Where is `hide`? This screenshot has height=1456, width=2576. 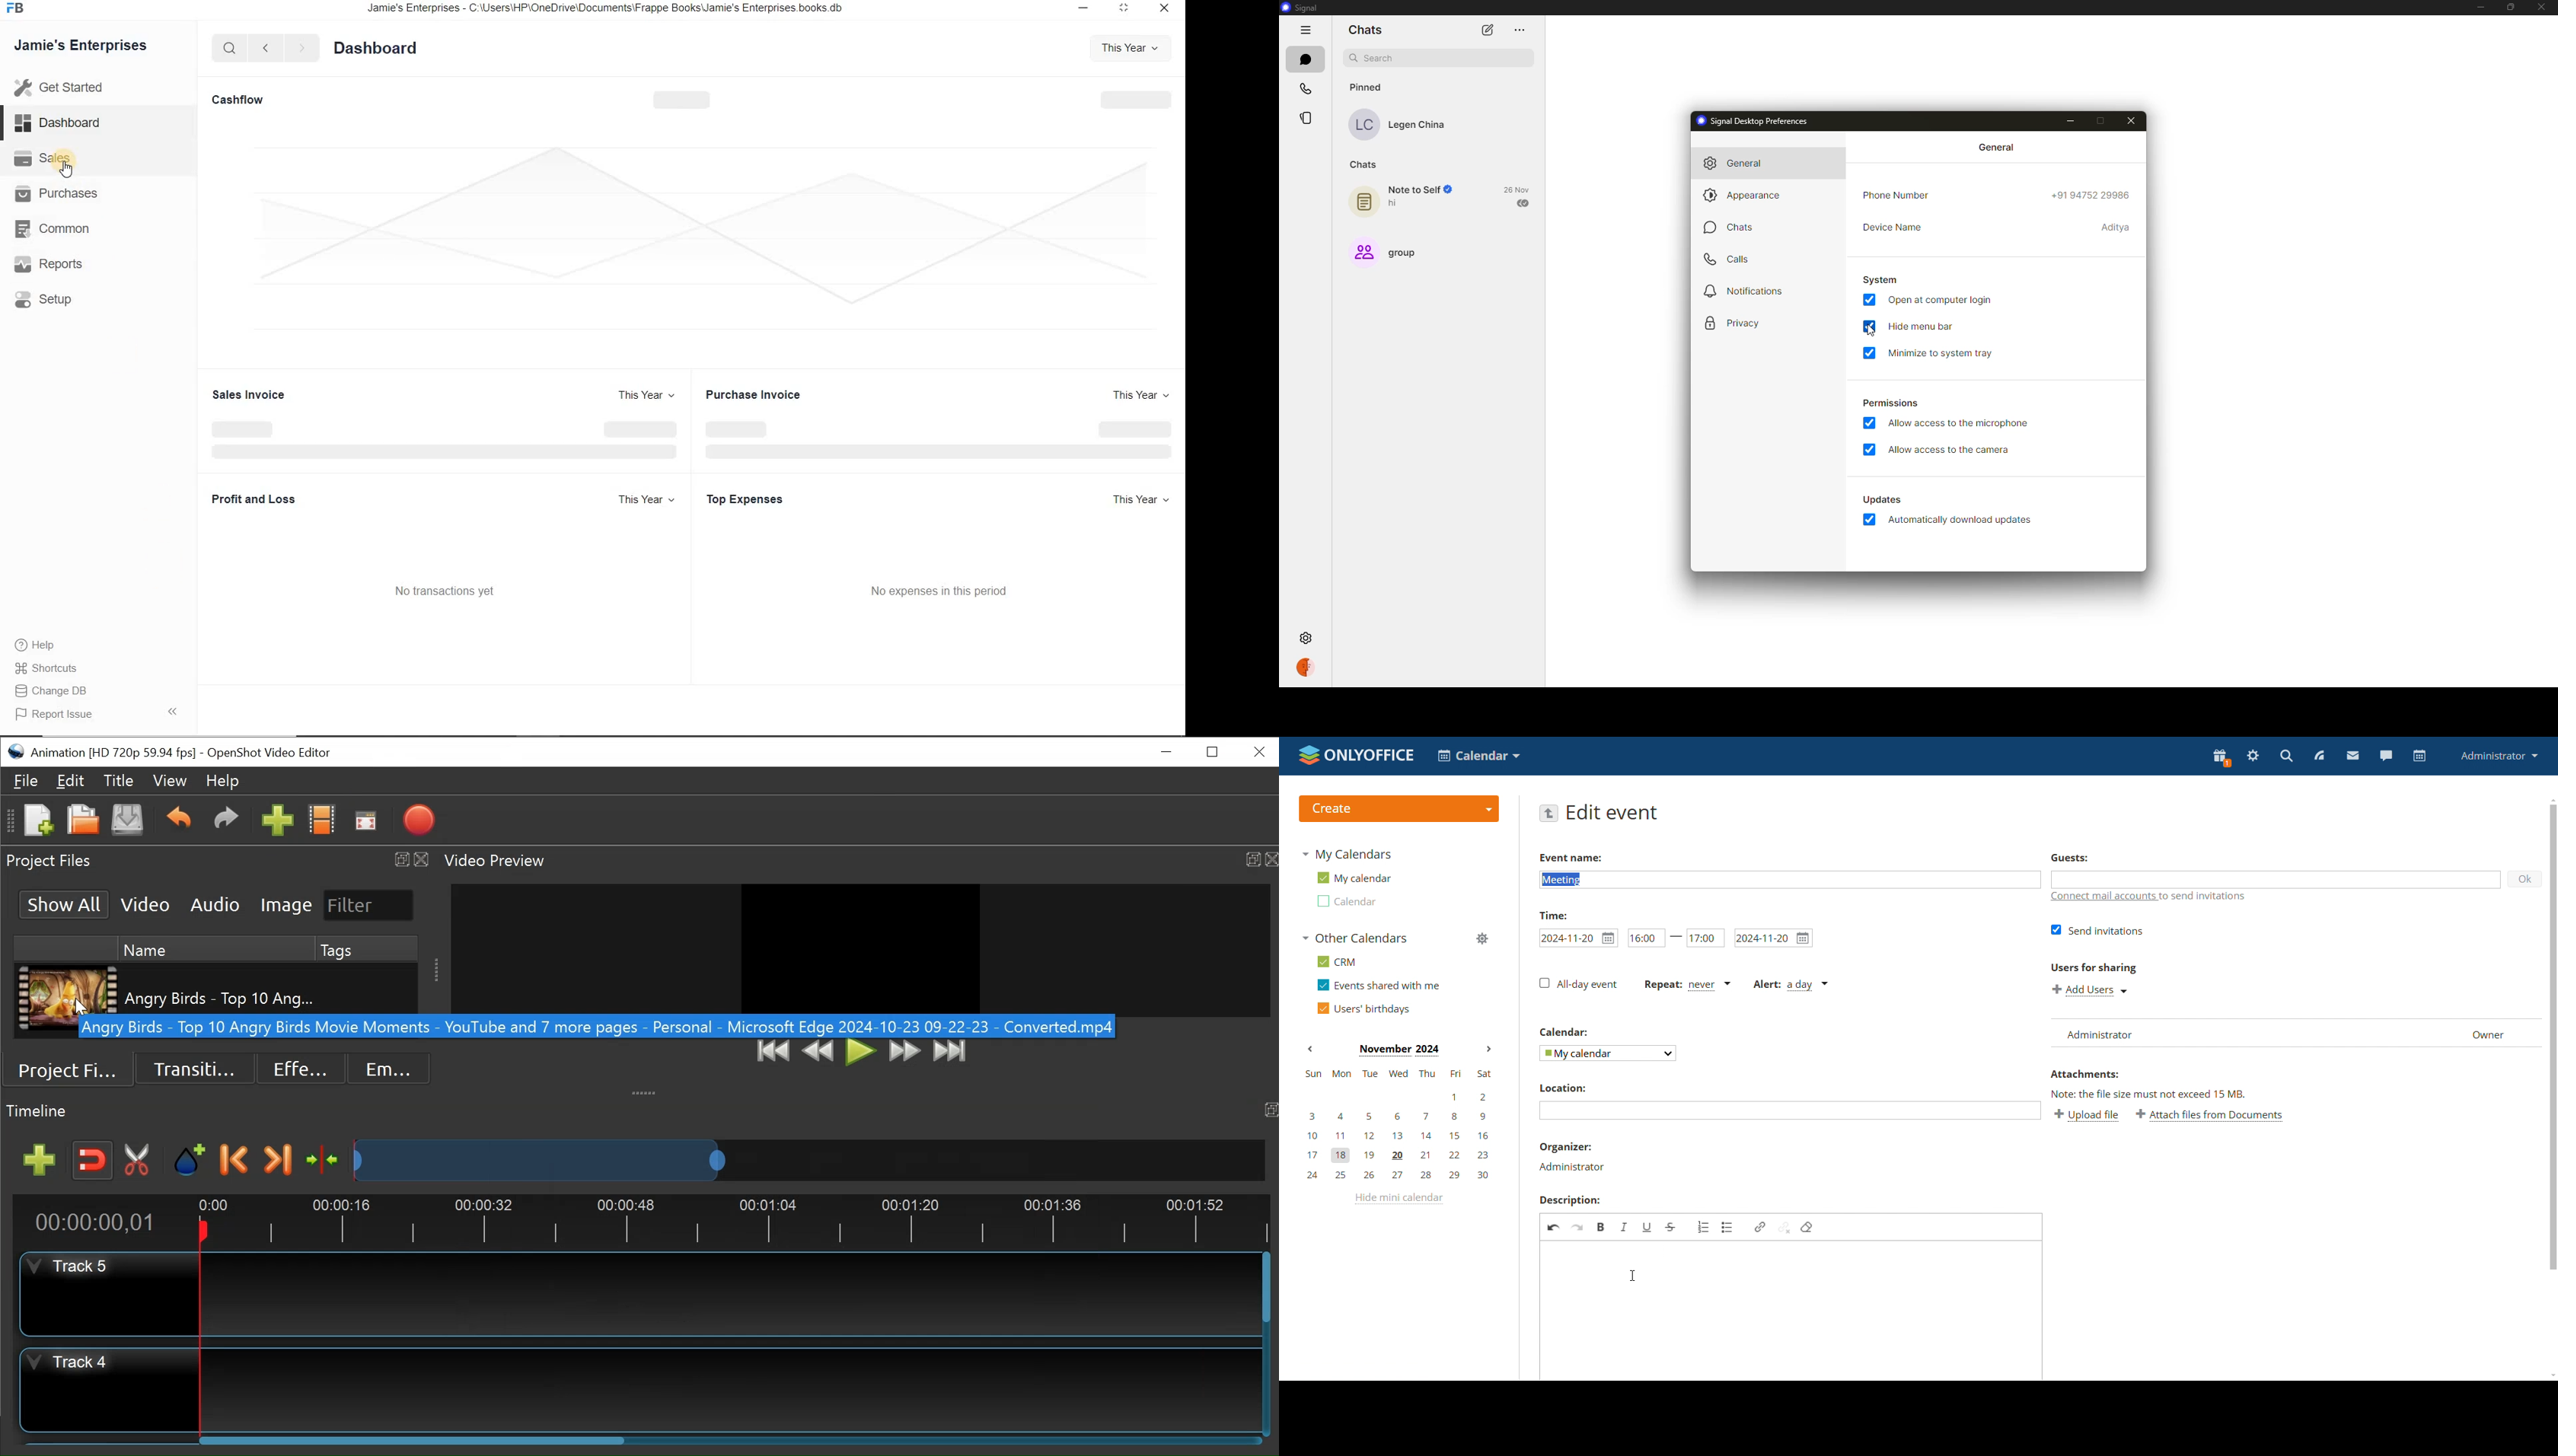
hide is located at coordinates (172, 711).